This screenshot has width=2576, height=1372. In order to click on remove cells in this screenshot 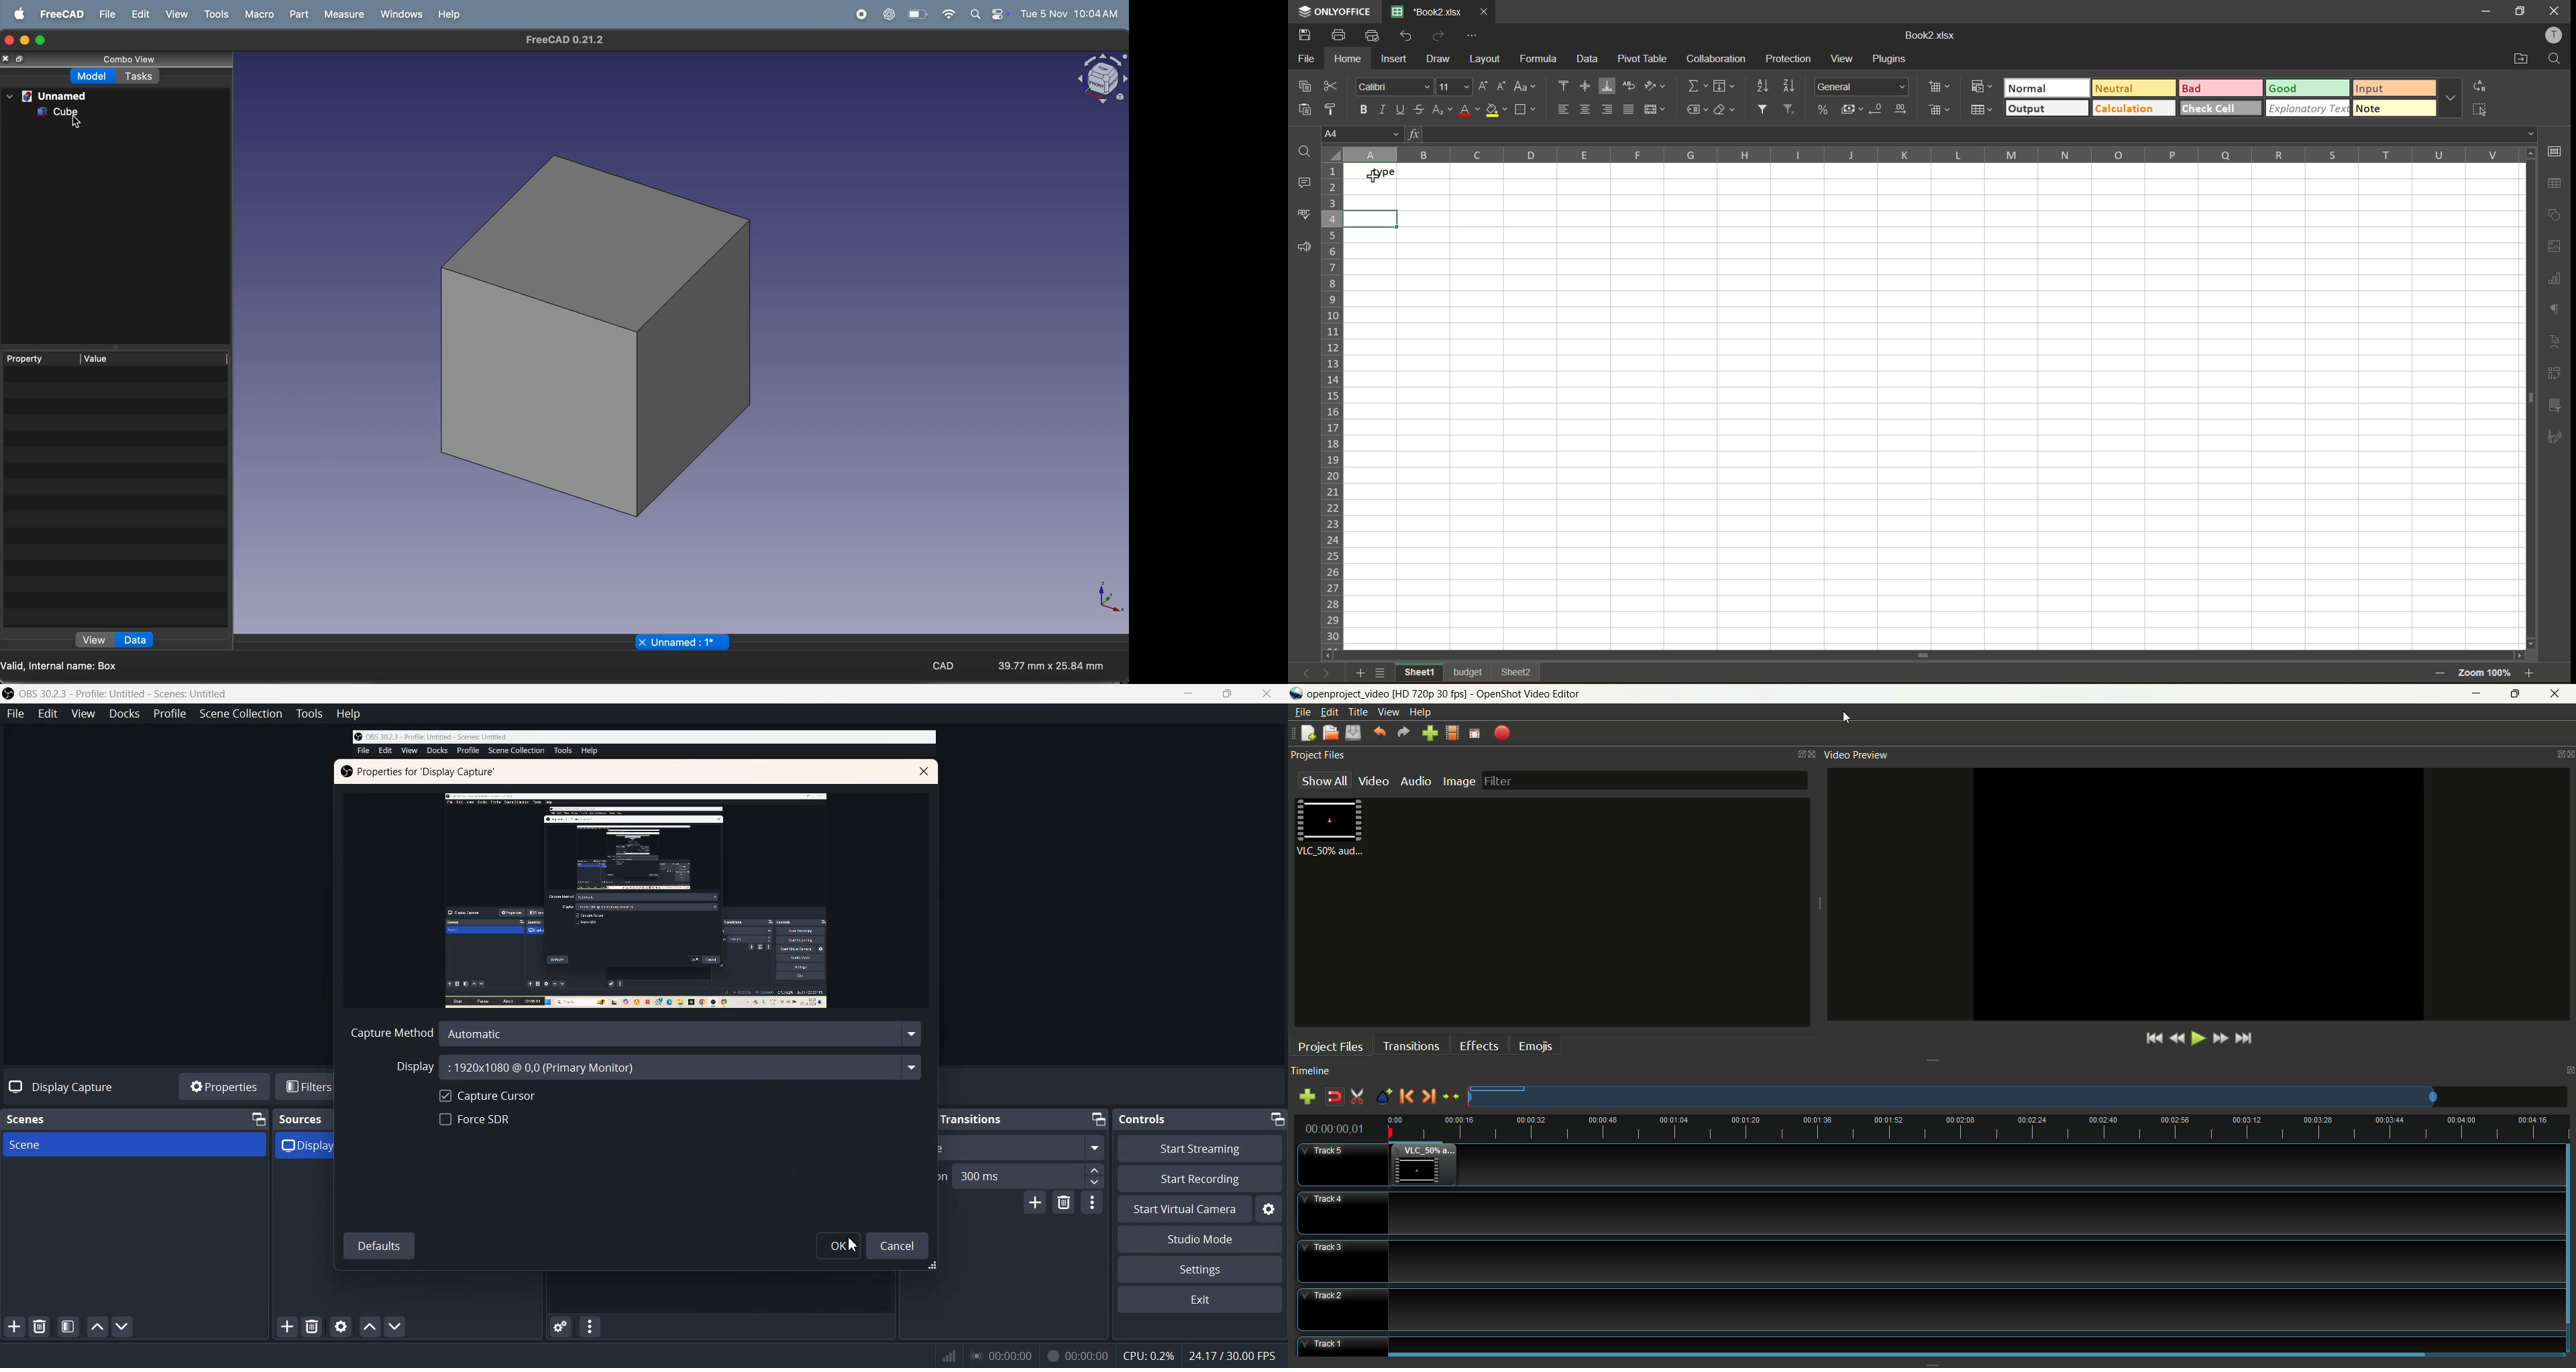, I will do `click(1940, 112)`.